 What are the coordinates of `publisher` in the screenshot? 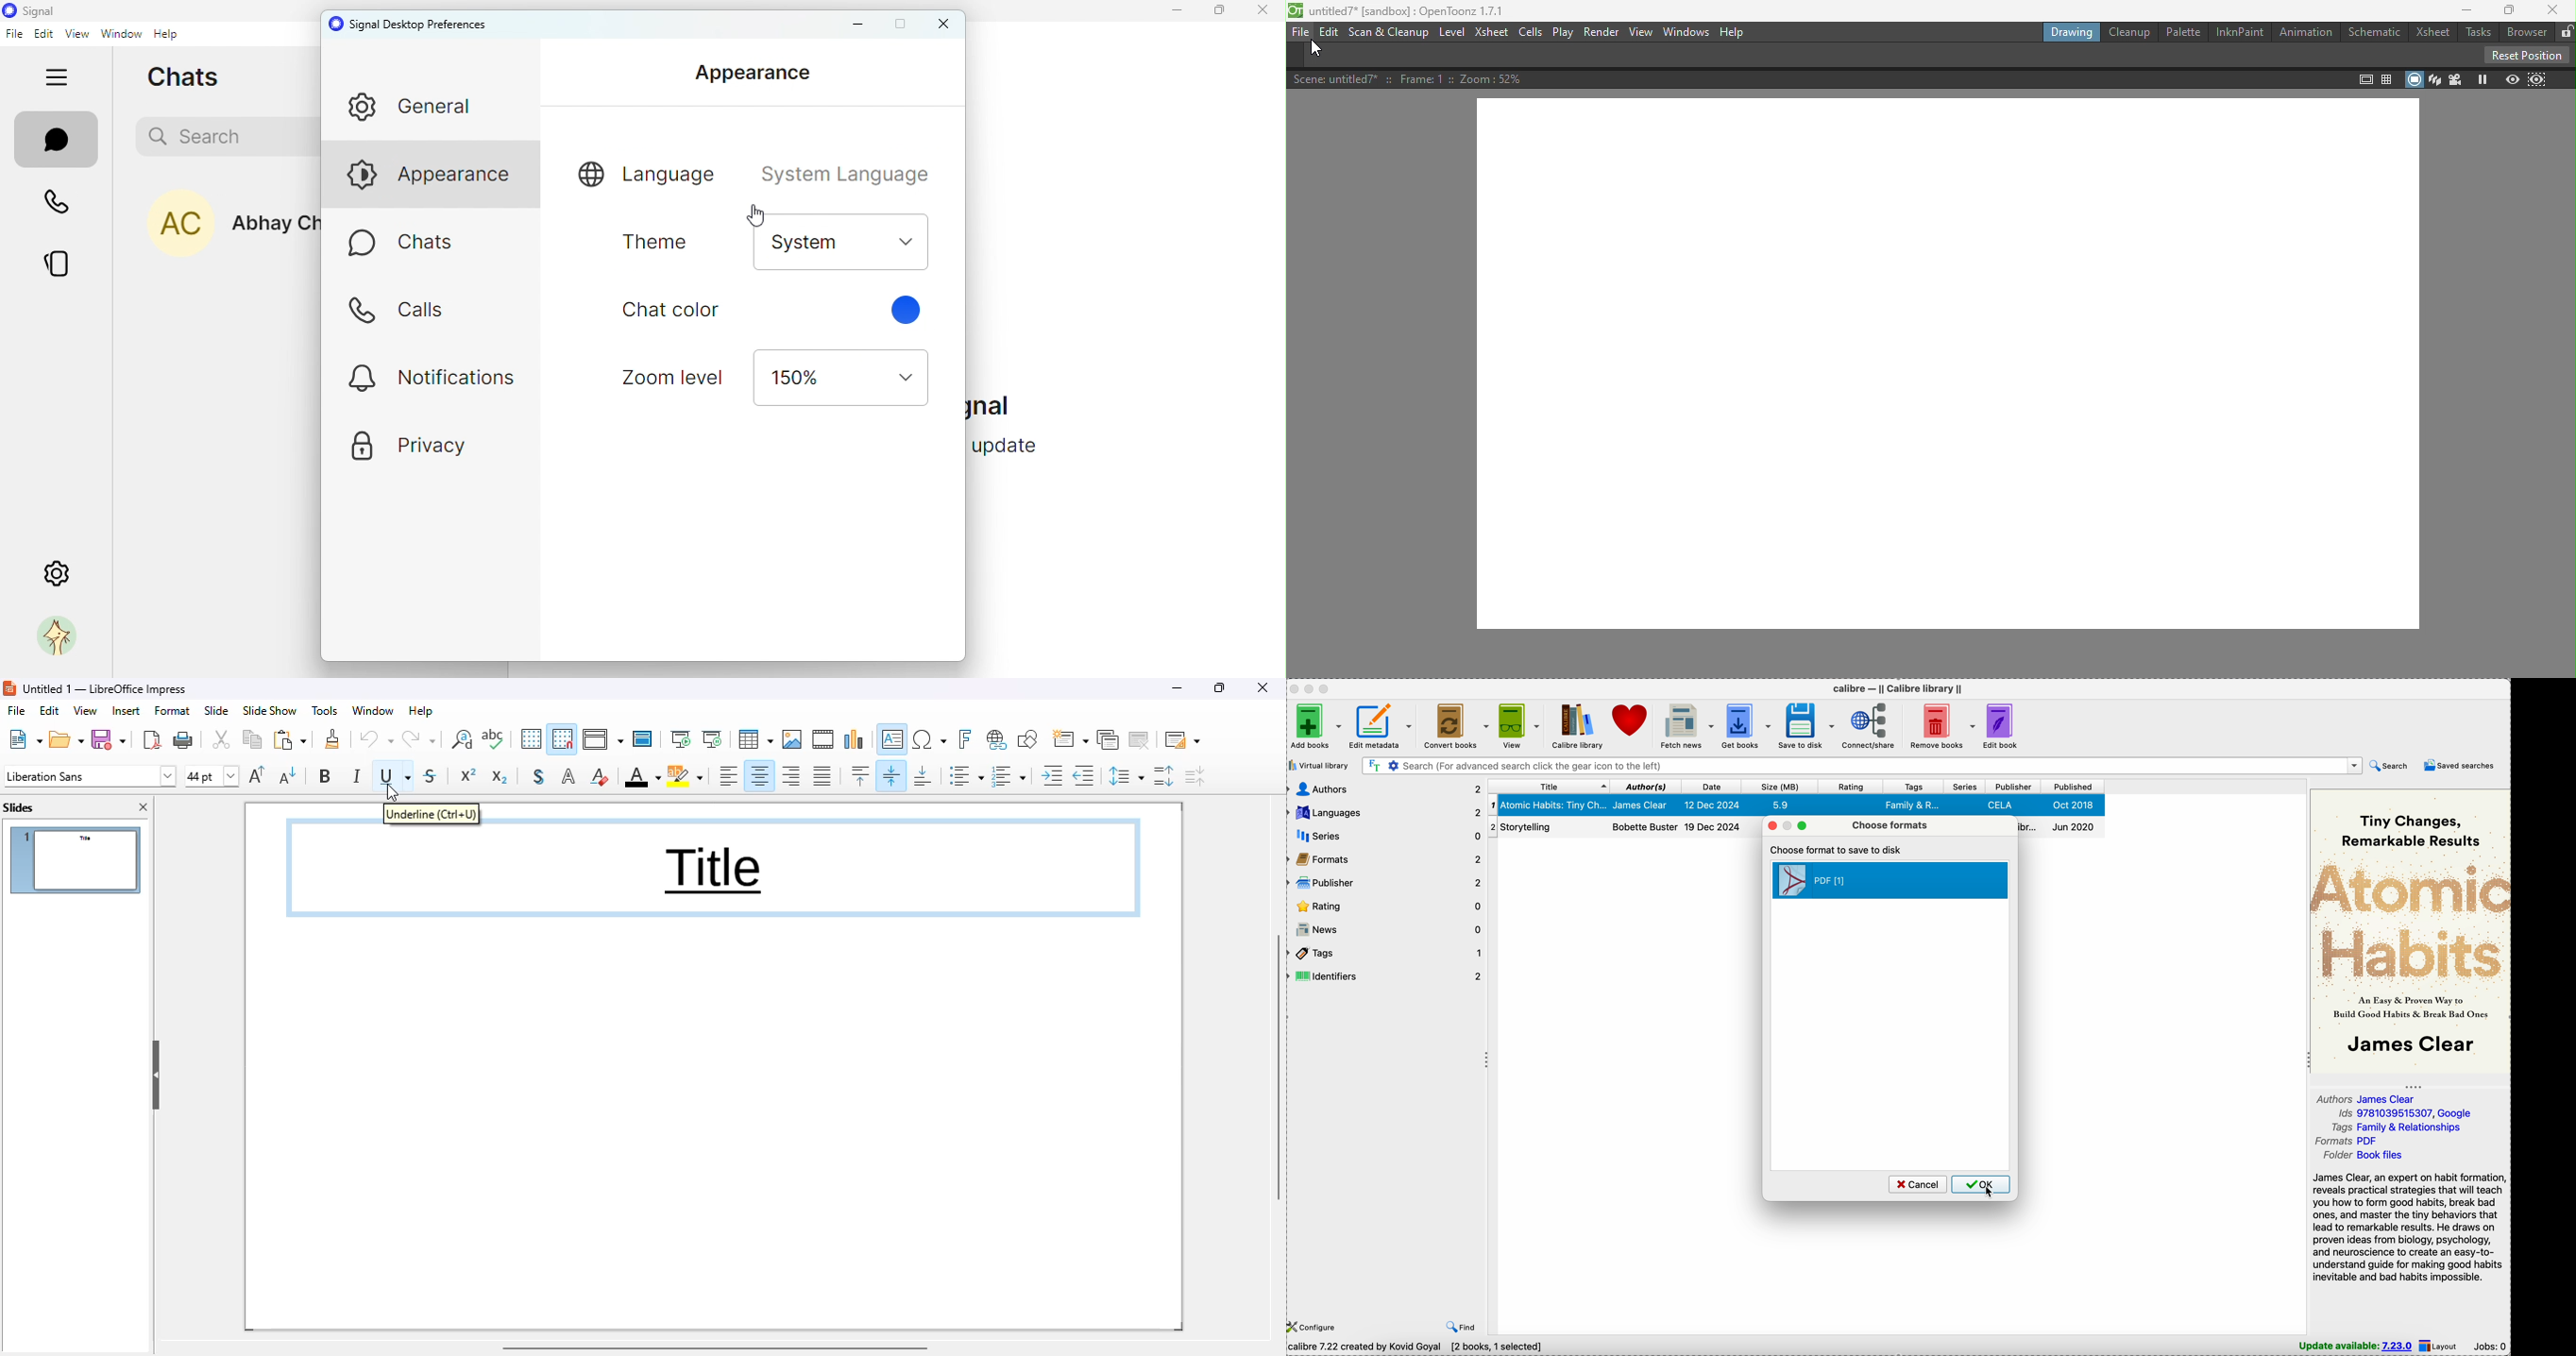 It's located at (2013, 786).